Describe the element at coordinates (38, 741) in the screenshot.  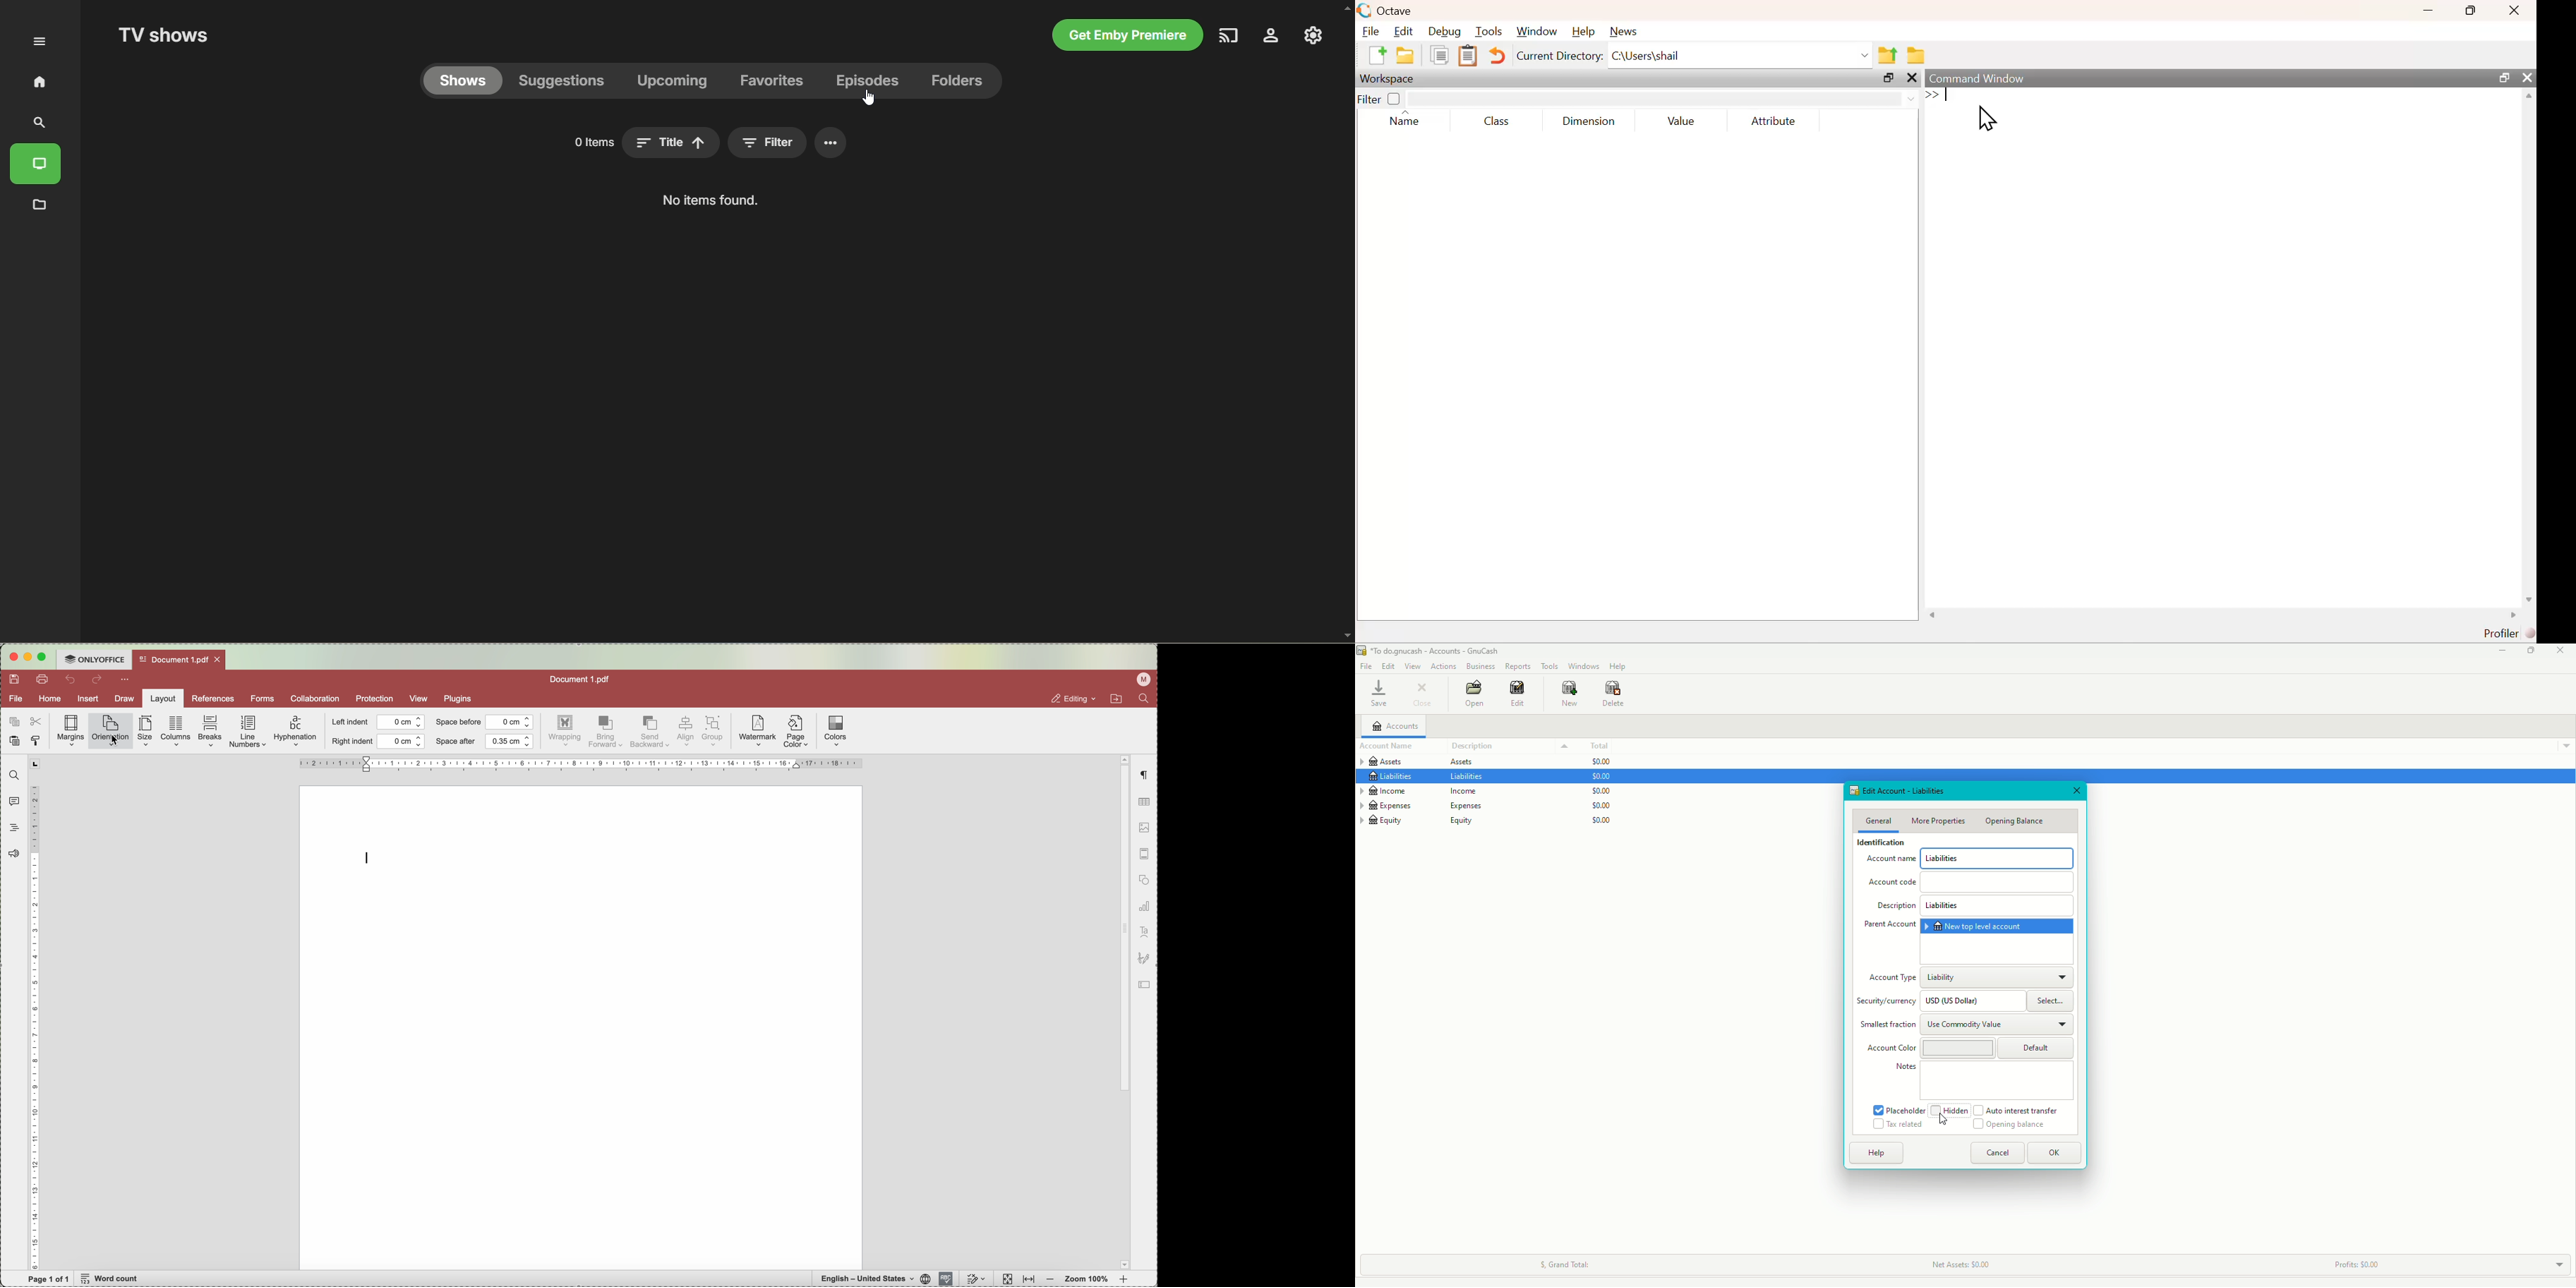
I see `copy style` at that location.